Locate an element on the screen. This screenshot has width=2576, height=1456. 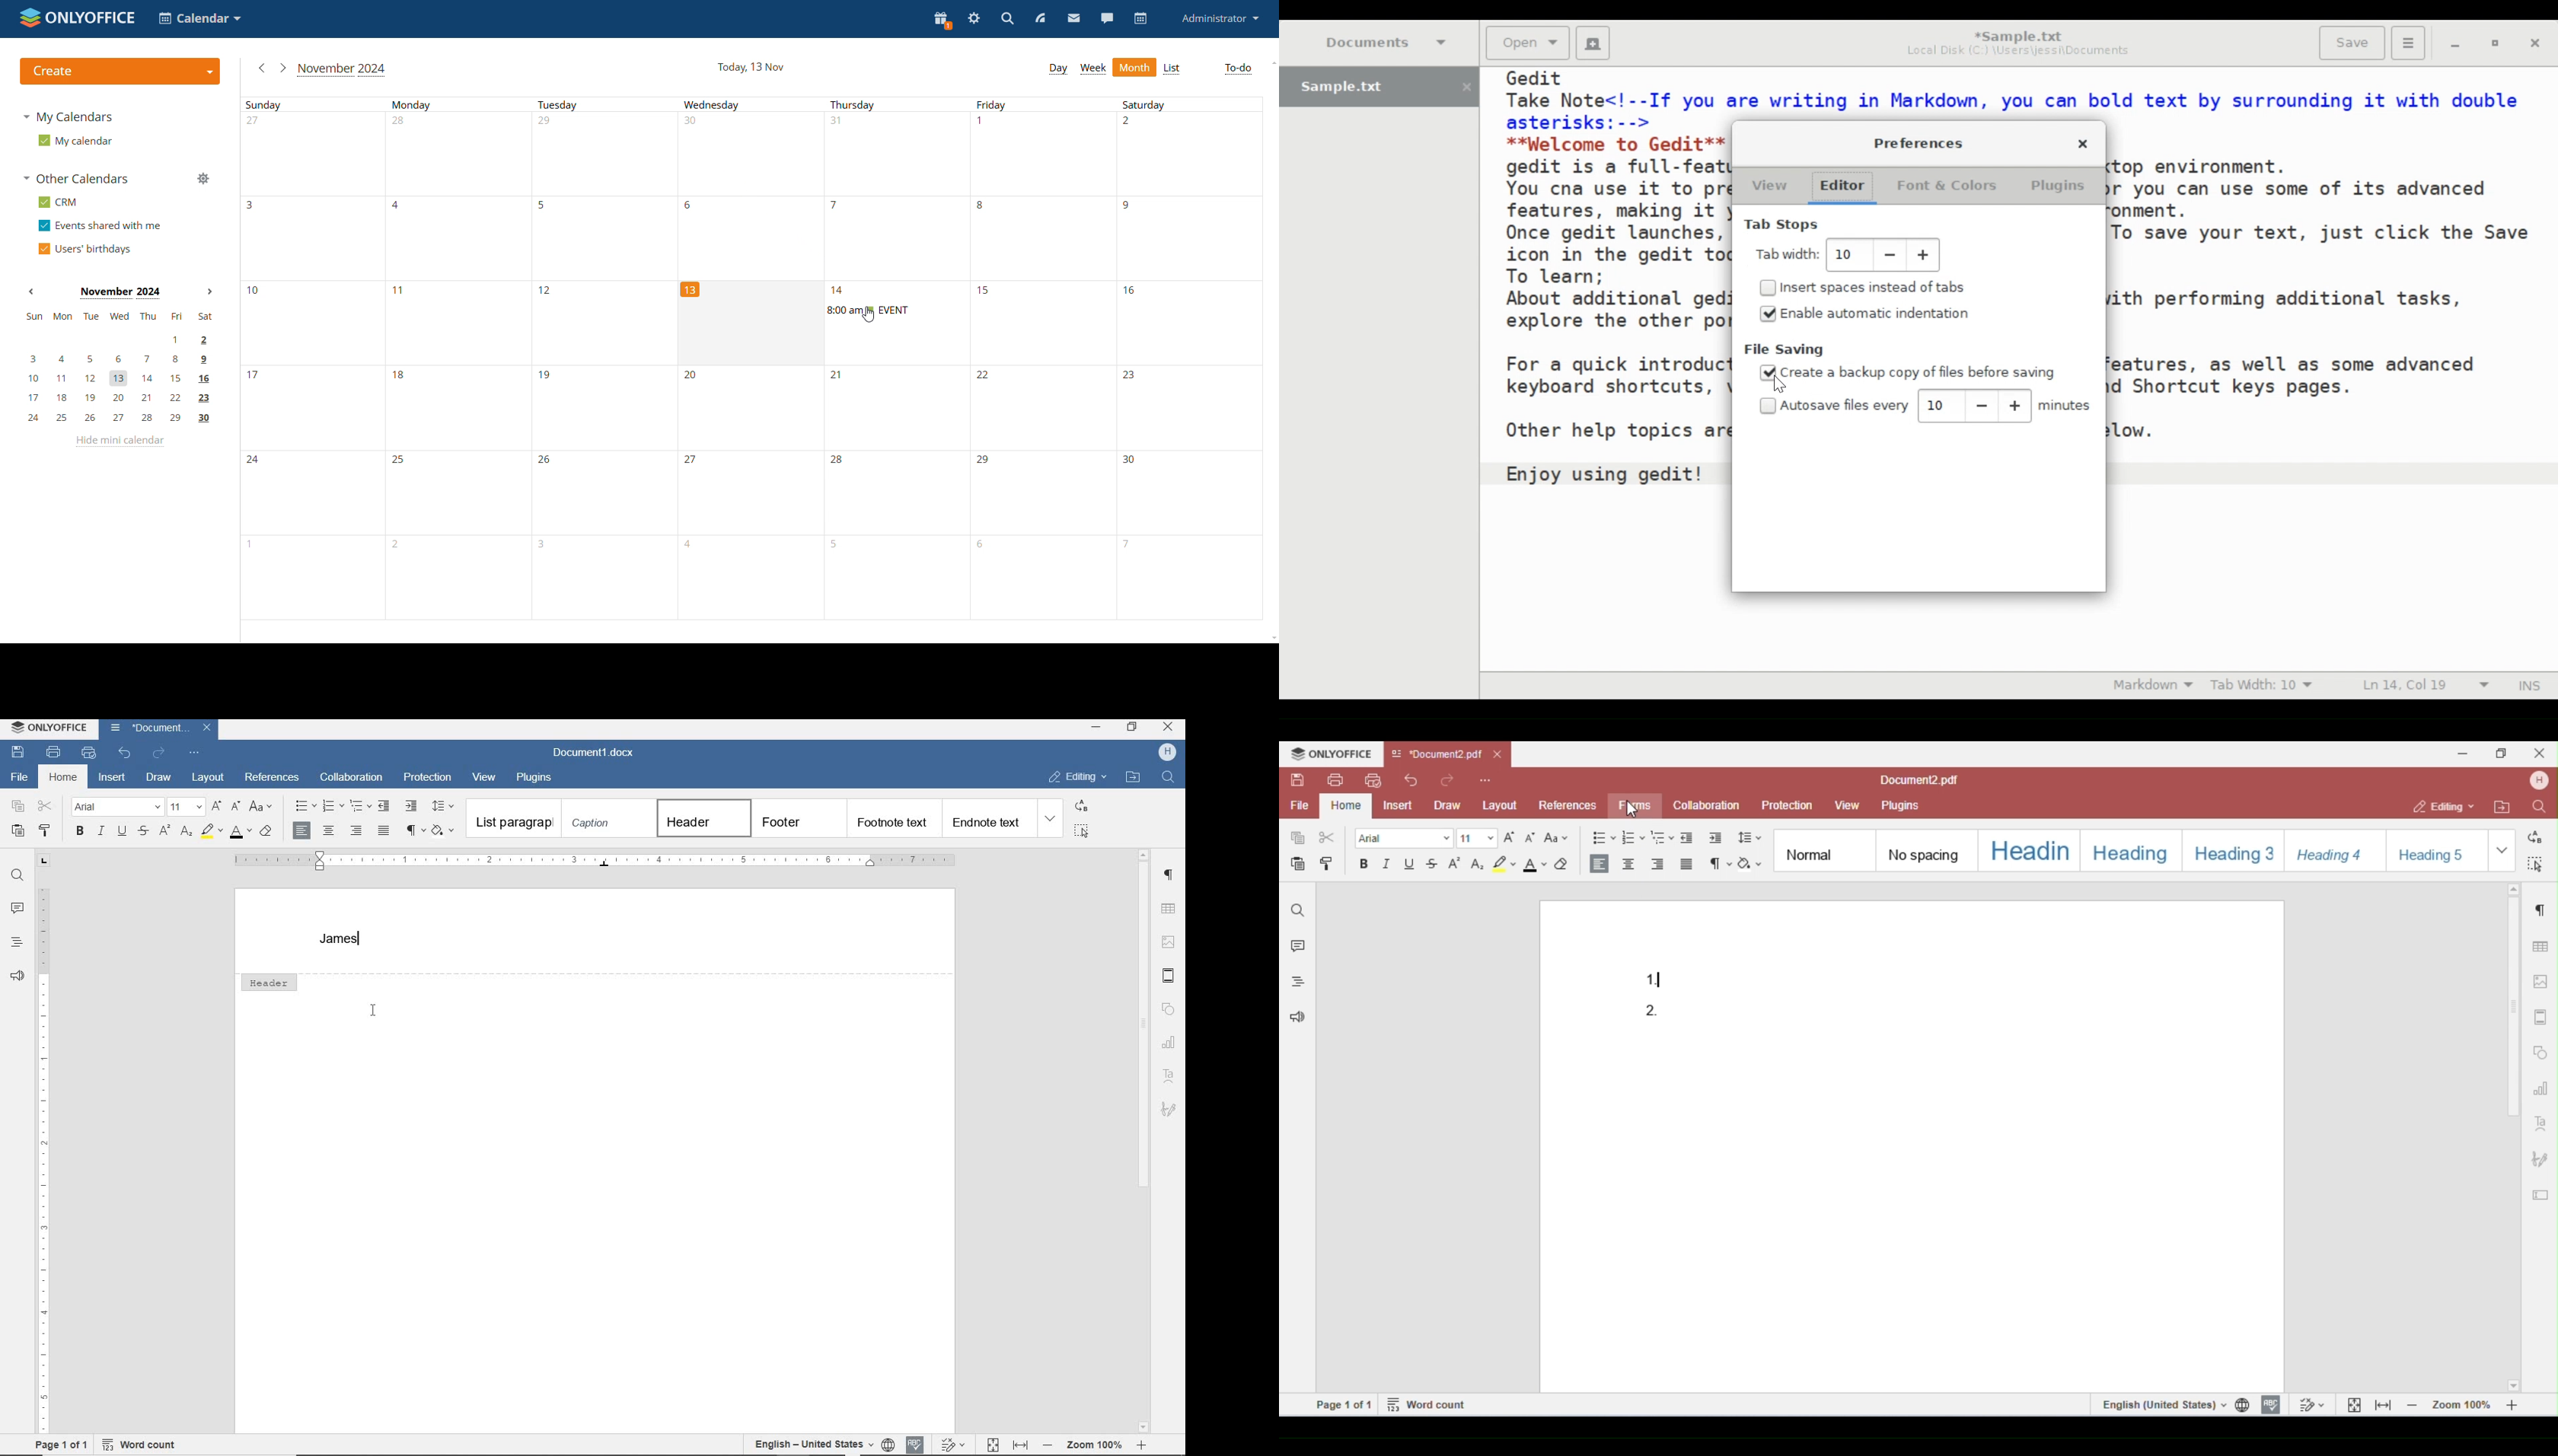
HP is located at coordinates (1164, 752).